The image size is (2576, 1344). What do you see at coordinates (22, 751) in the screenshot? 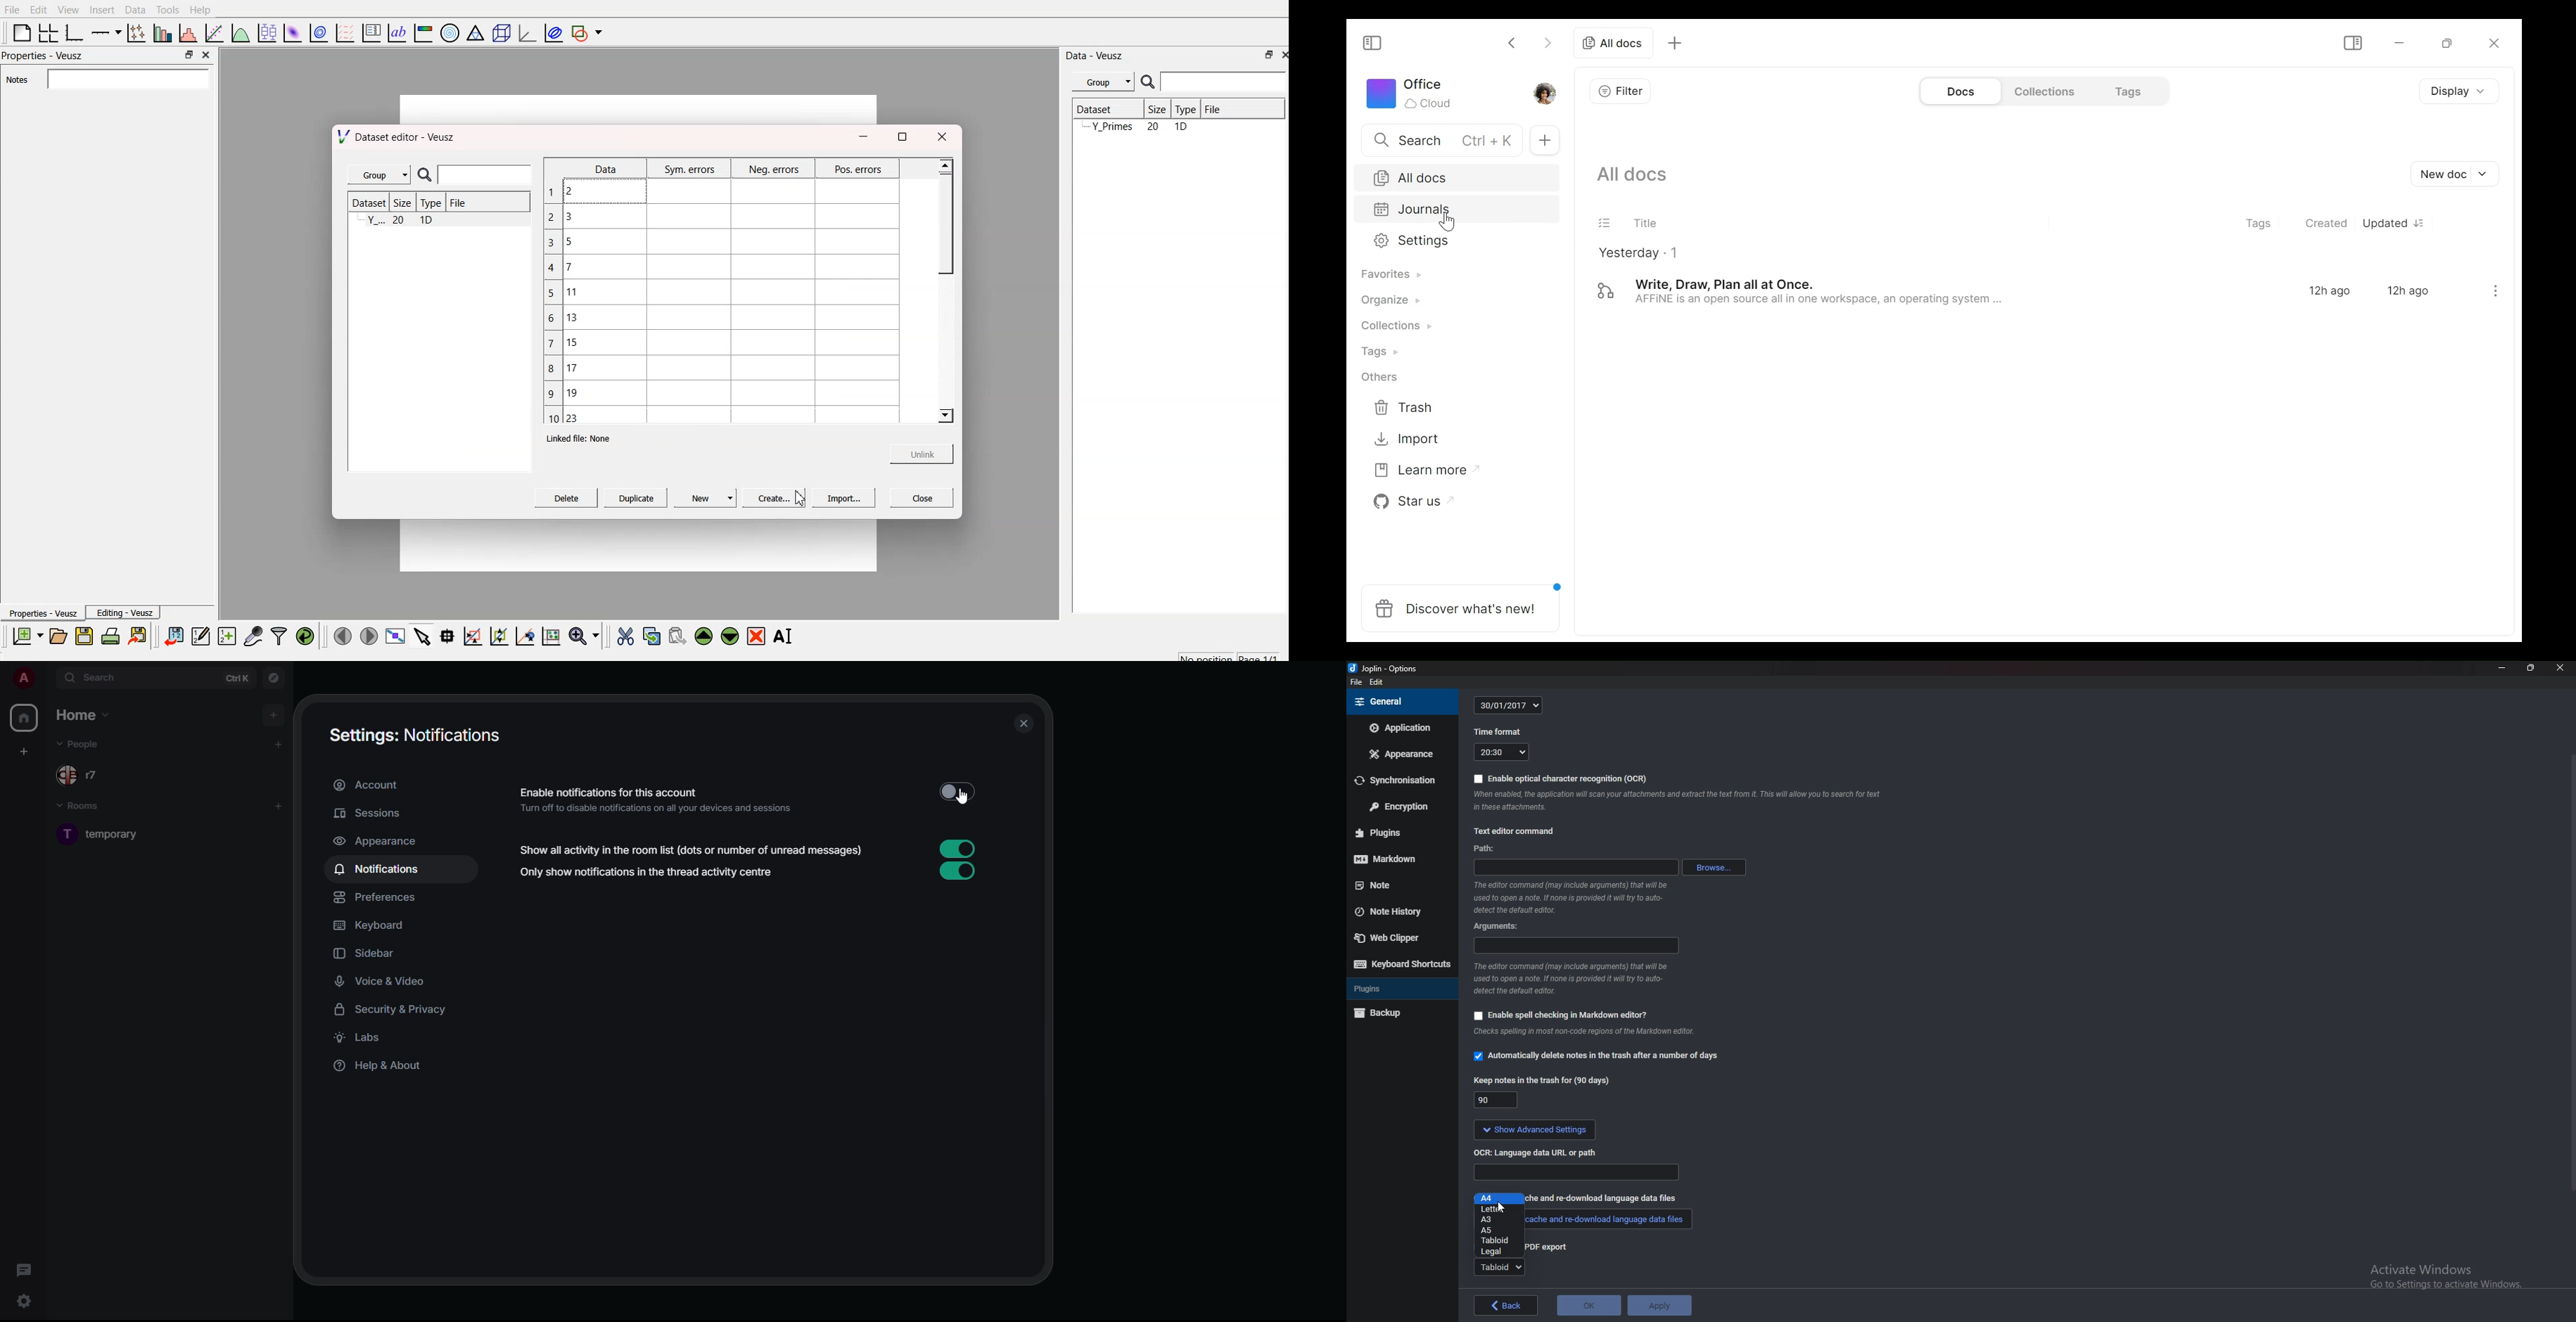
I see `create space` at bounding box center [22, 751].